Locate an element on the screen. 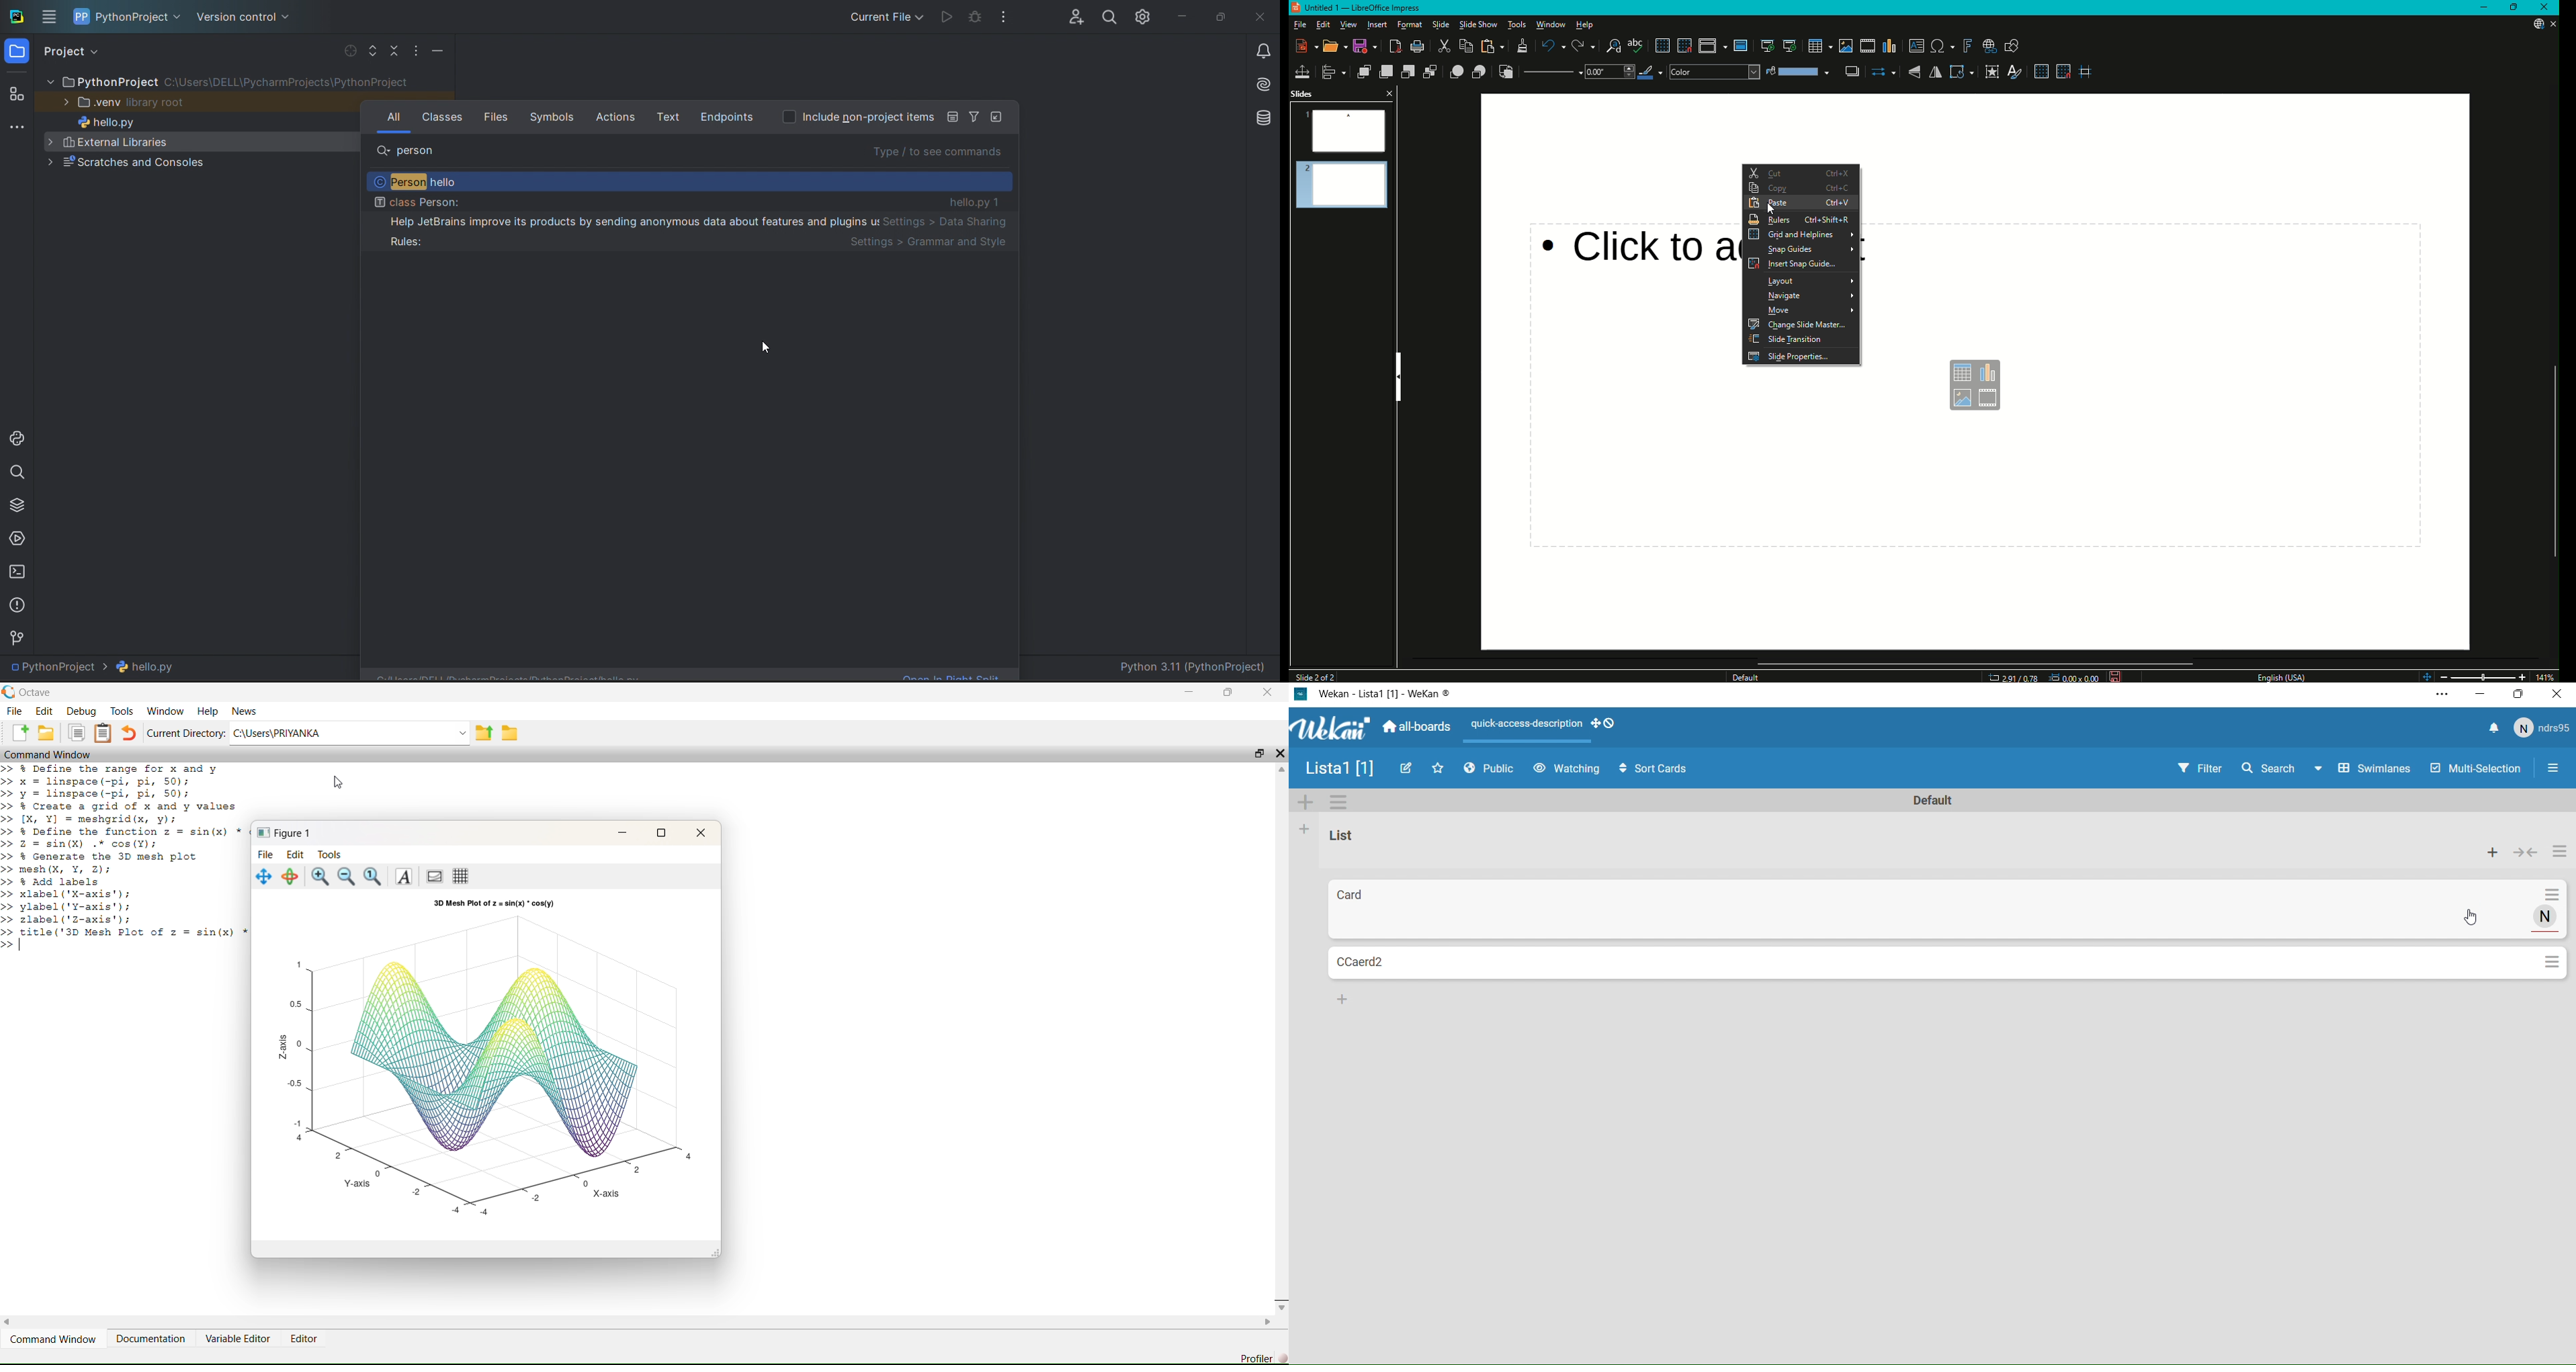 Image resolution: width=2576 pixels, height=1372 pixels. Show Styles Sidebar is located at coordinates (2019, 72).